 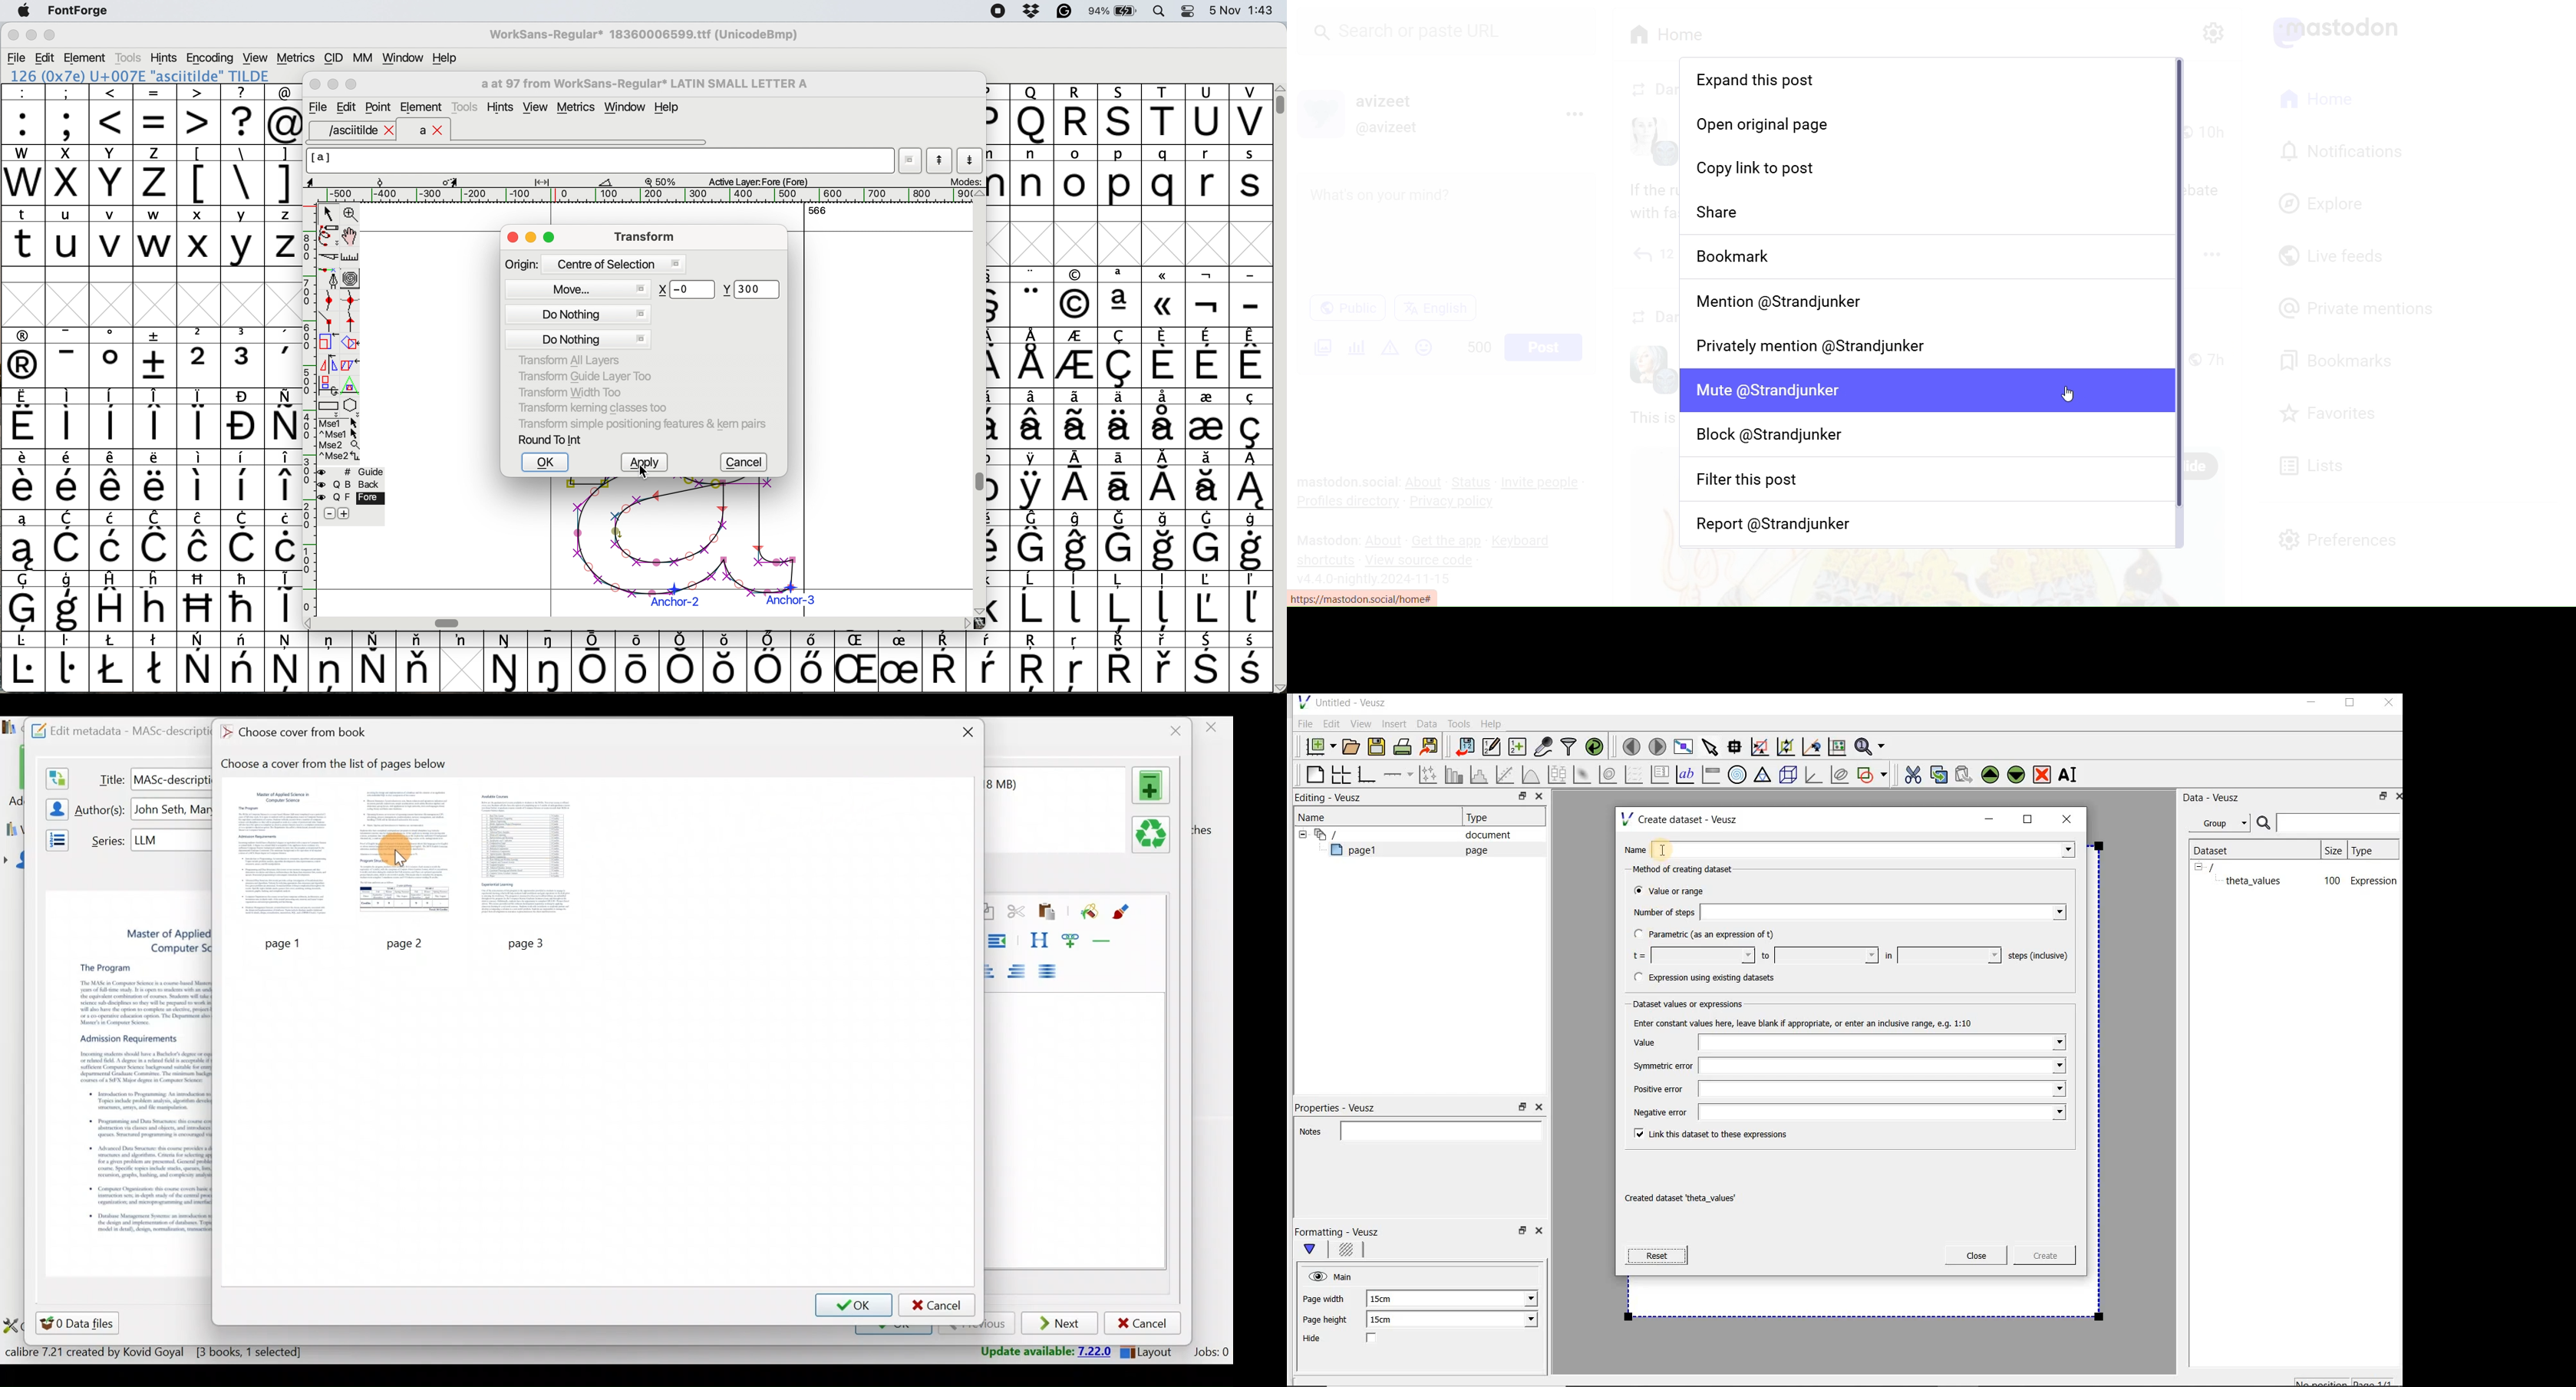 What do you see at coordinates (1019, 784) in the screenshot?
I see `Last modified` at bounding box center [1019, 784].